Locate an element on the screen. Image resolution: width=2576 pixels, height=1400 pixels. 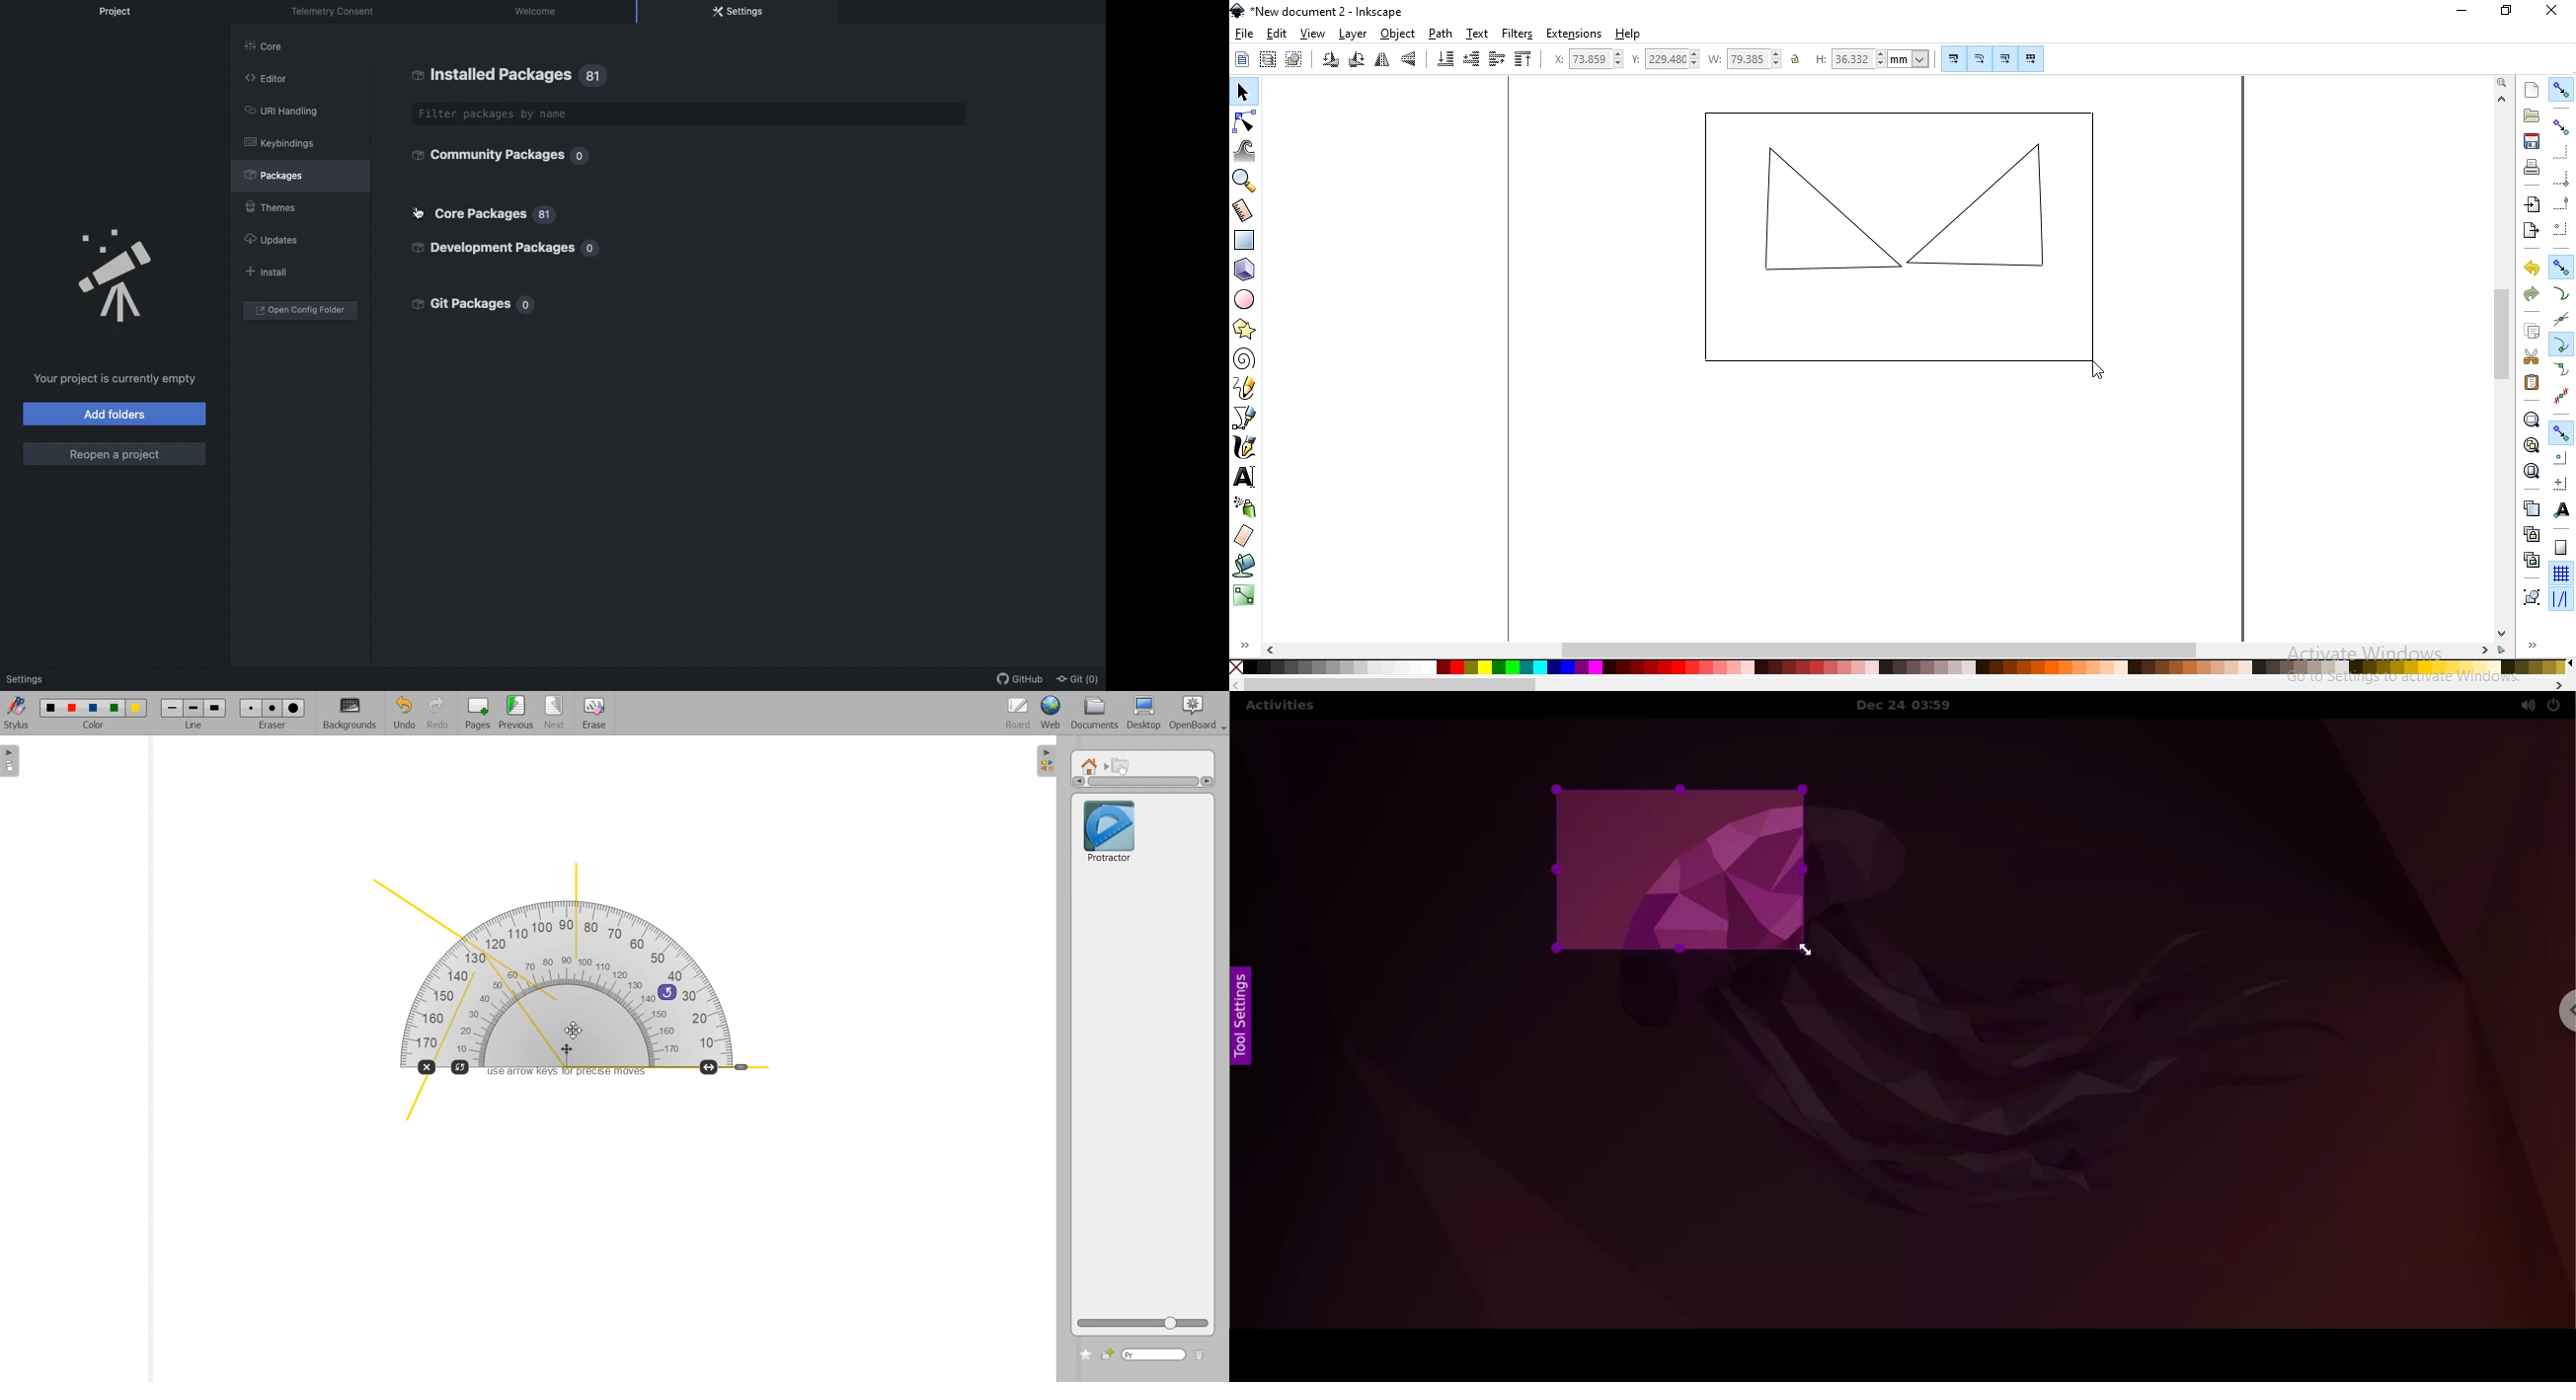
0 is located at coordinates (594, 250).